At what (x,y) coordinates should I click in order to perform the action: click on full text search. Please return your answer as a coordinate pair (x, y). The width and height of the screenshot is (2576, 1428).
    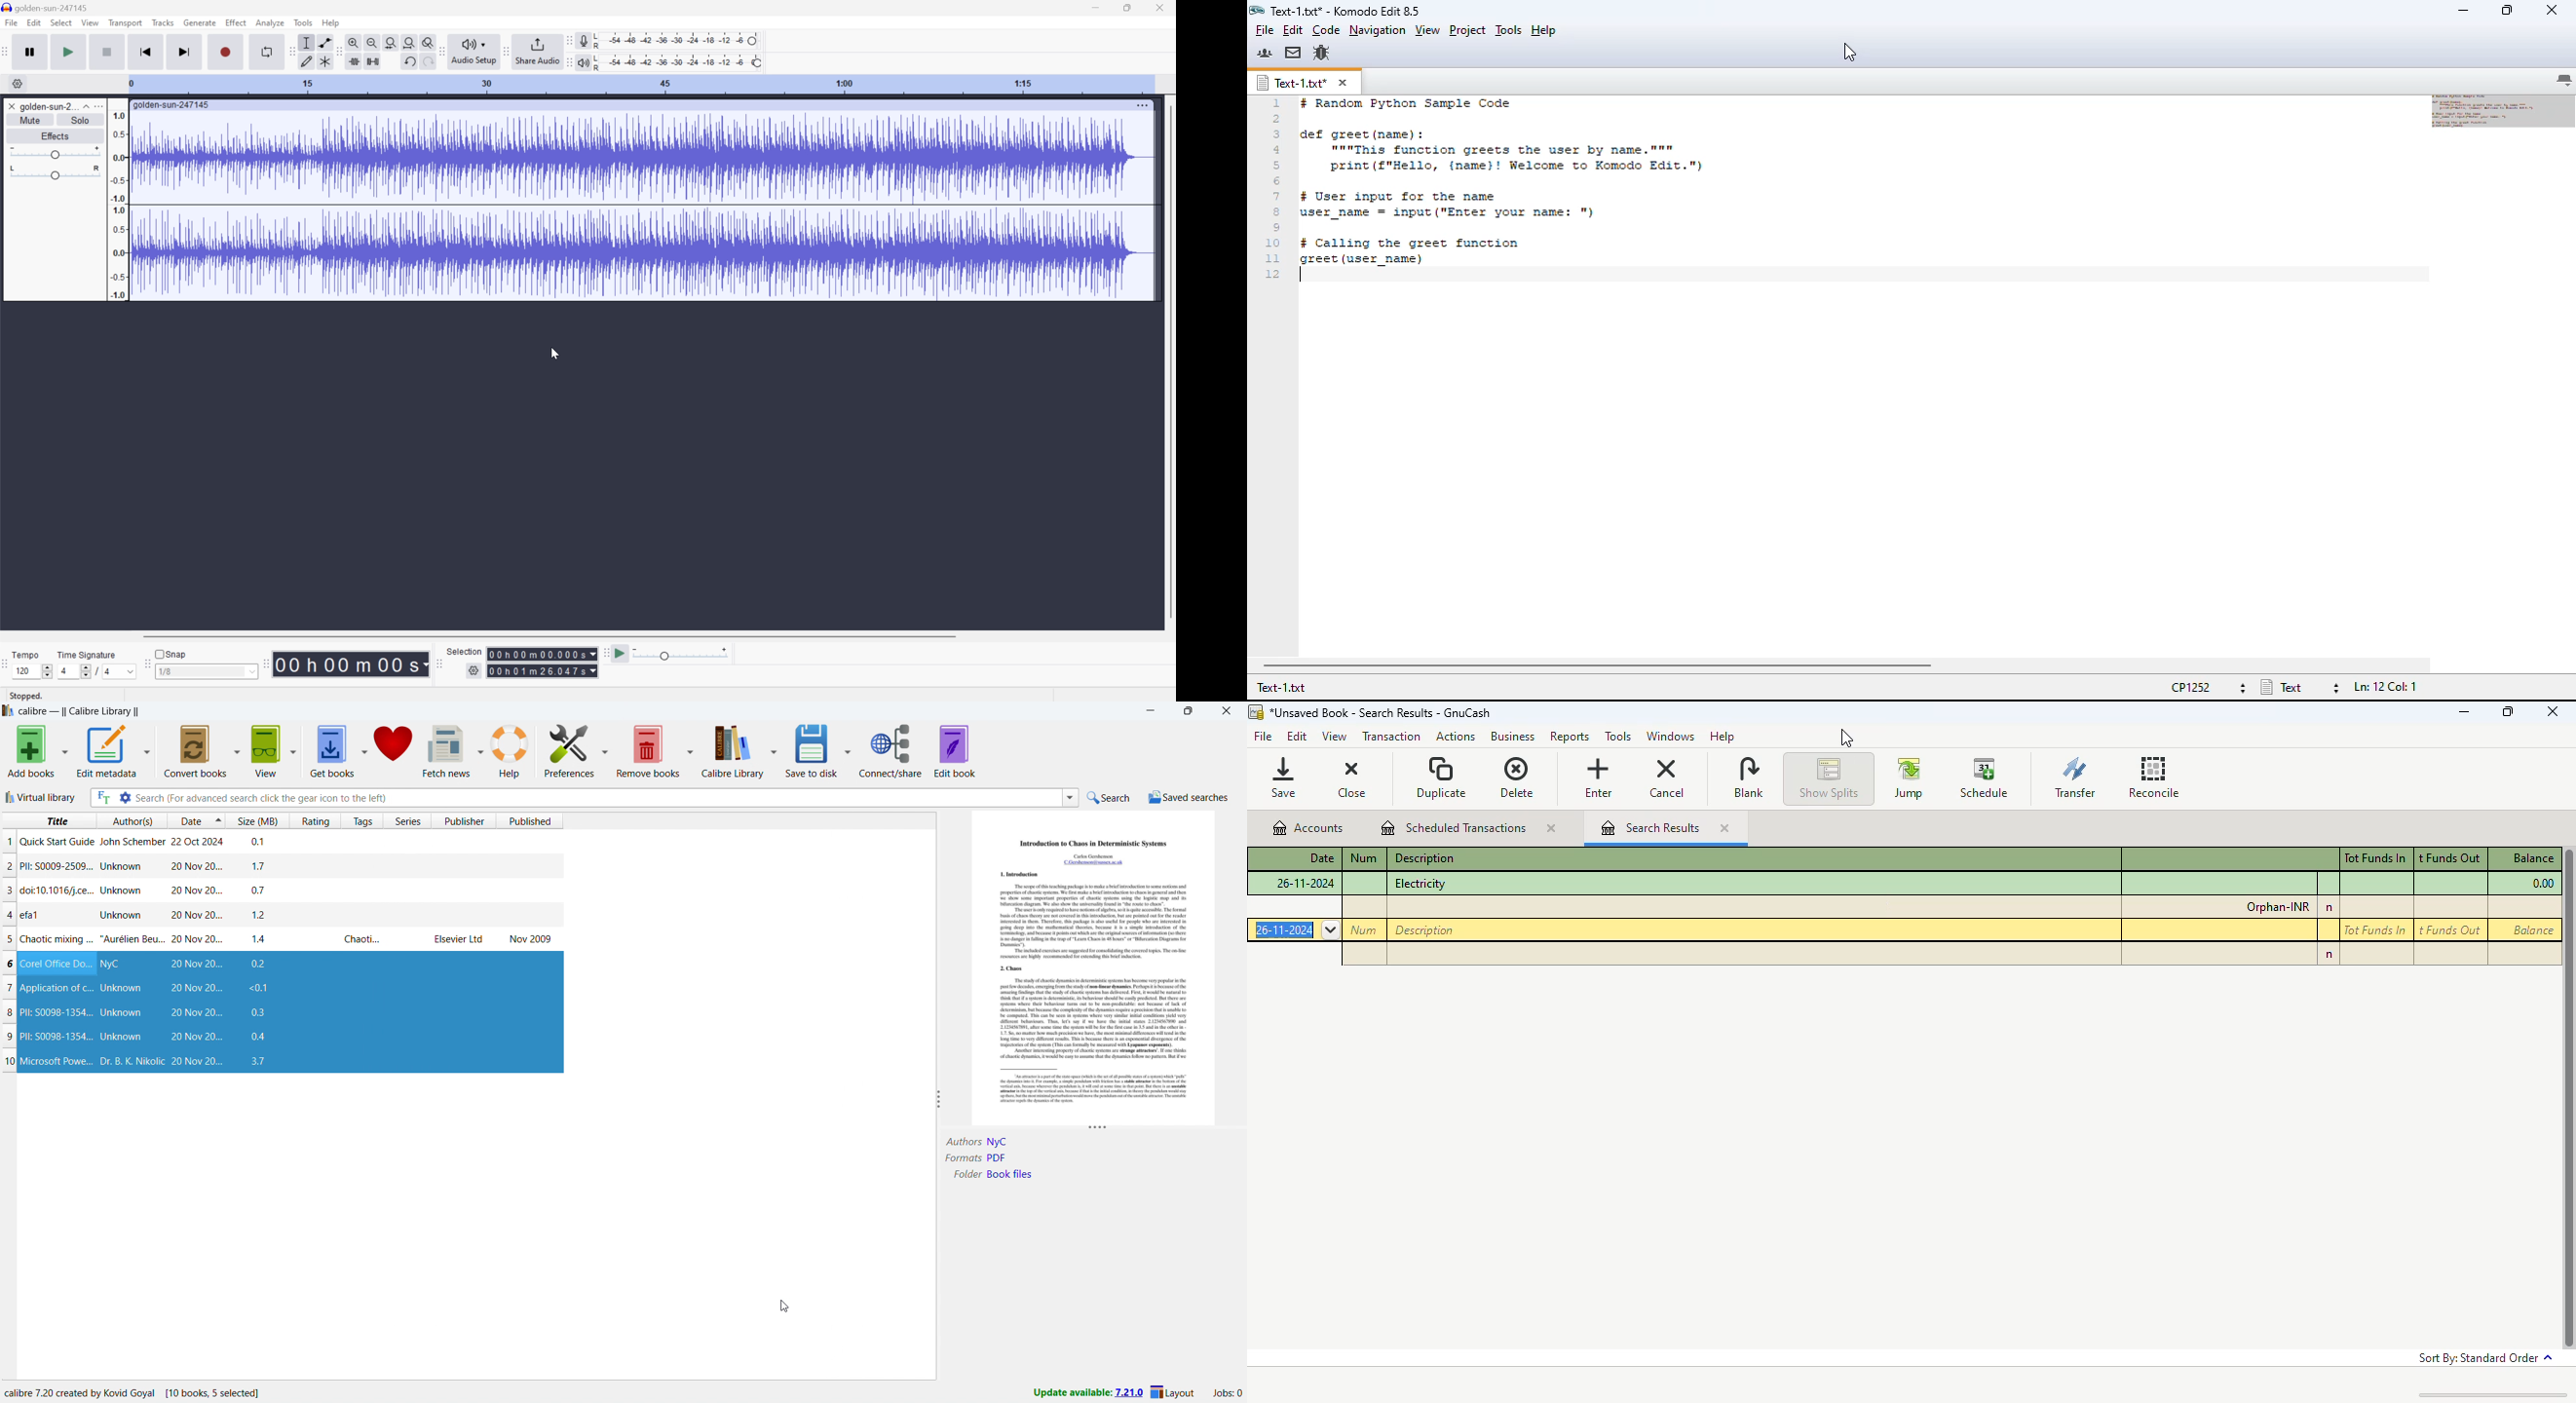
    Looking at the image, I should click on (103, 797).